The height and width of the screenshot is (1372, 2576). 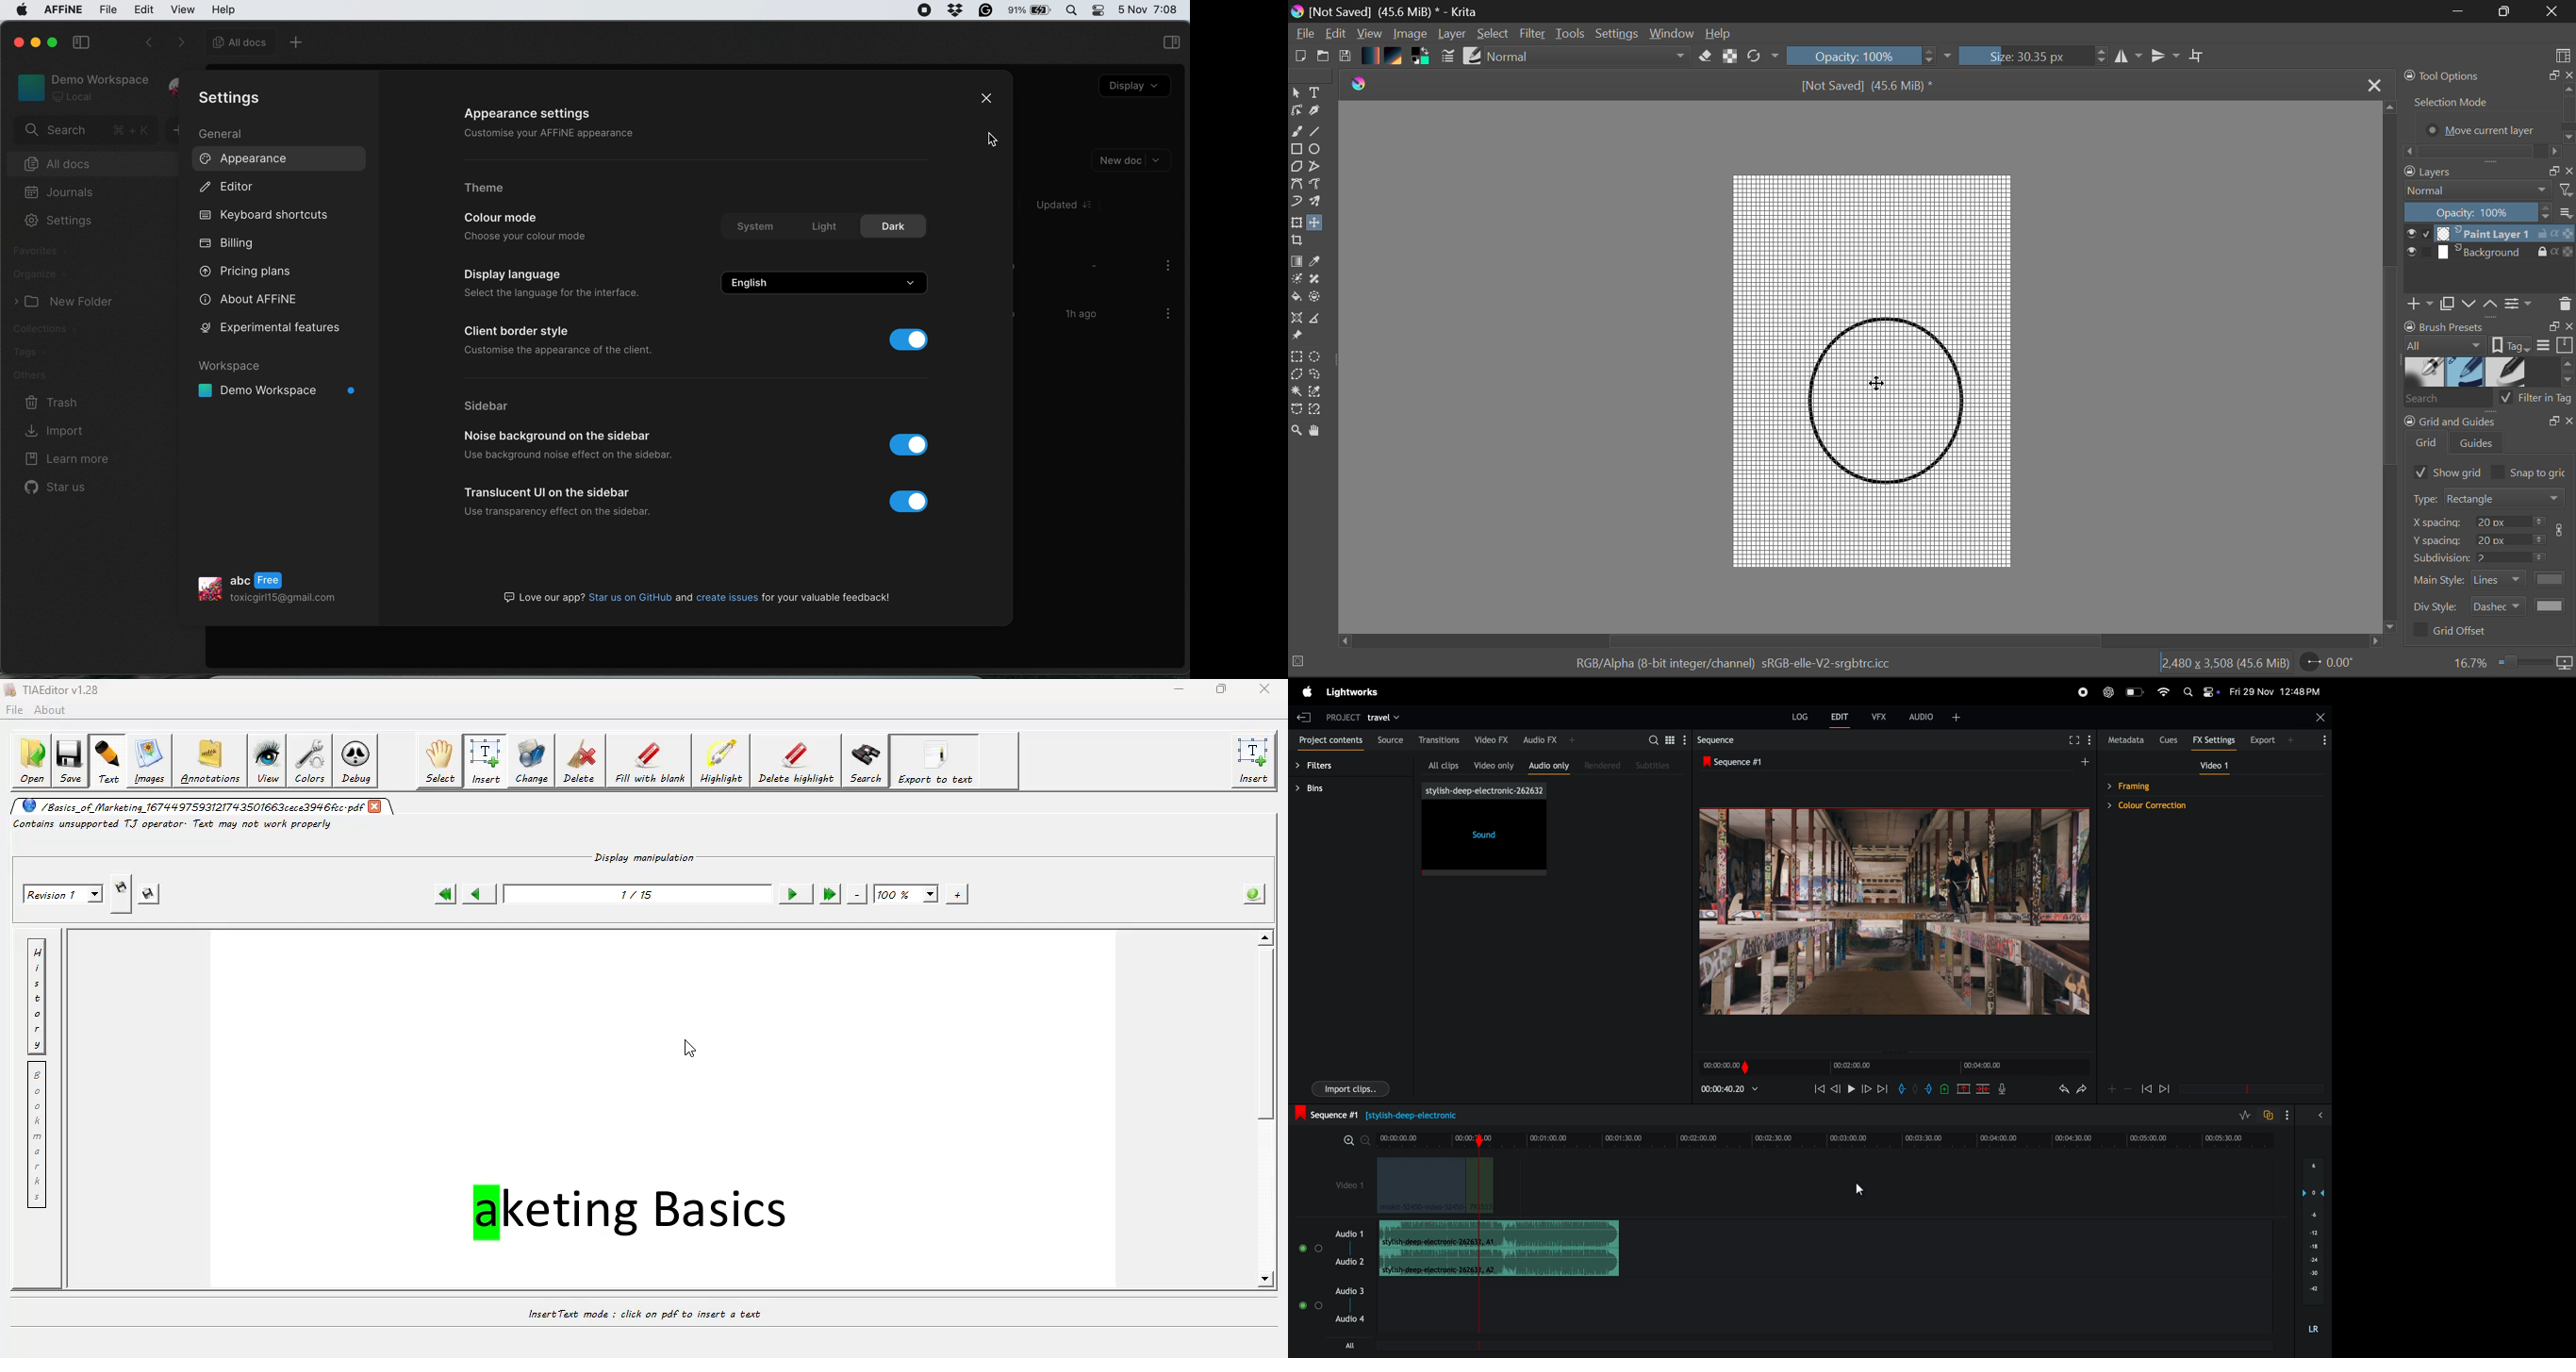 What do you see at coordinates (1316, 165) in the screenshot?
I see `Polyline` at bounding box center [1316, 165].